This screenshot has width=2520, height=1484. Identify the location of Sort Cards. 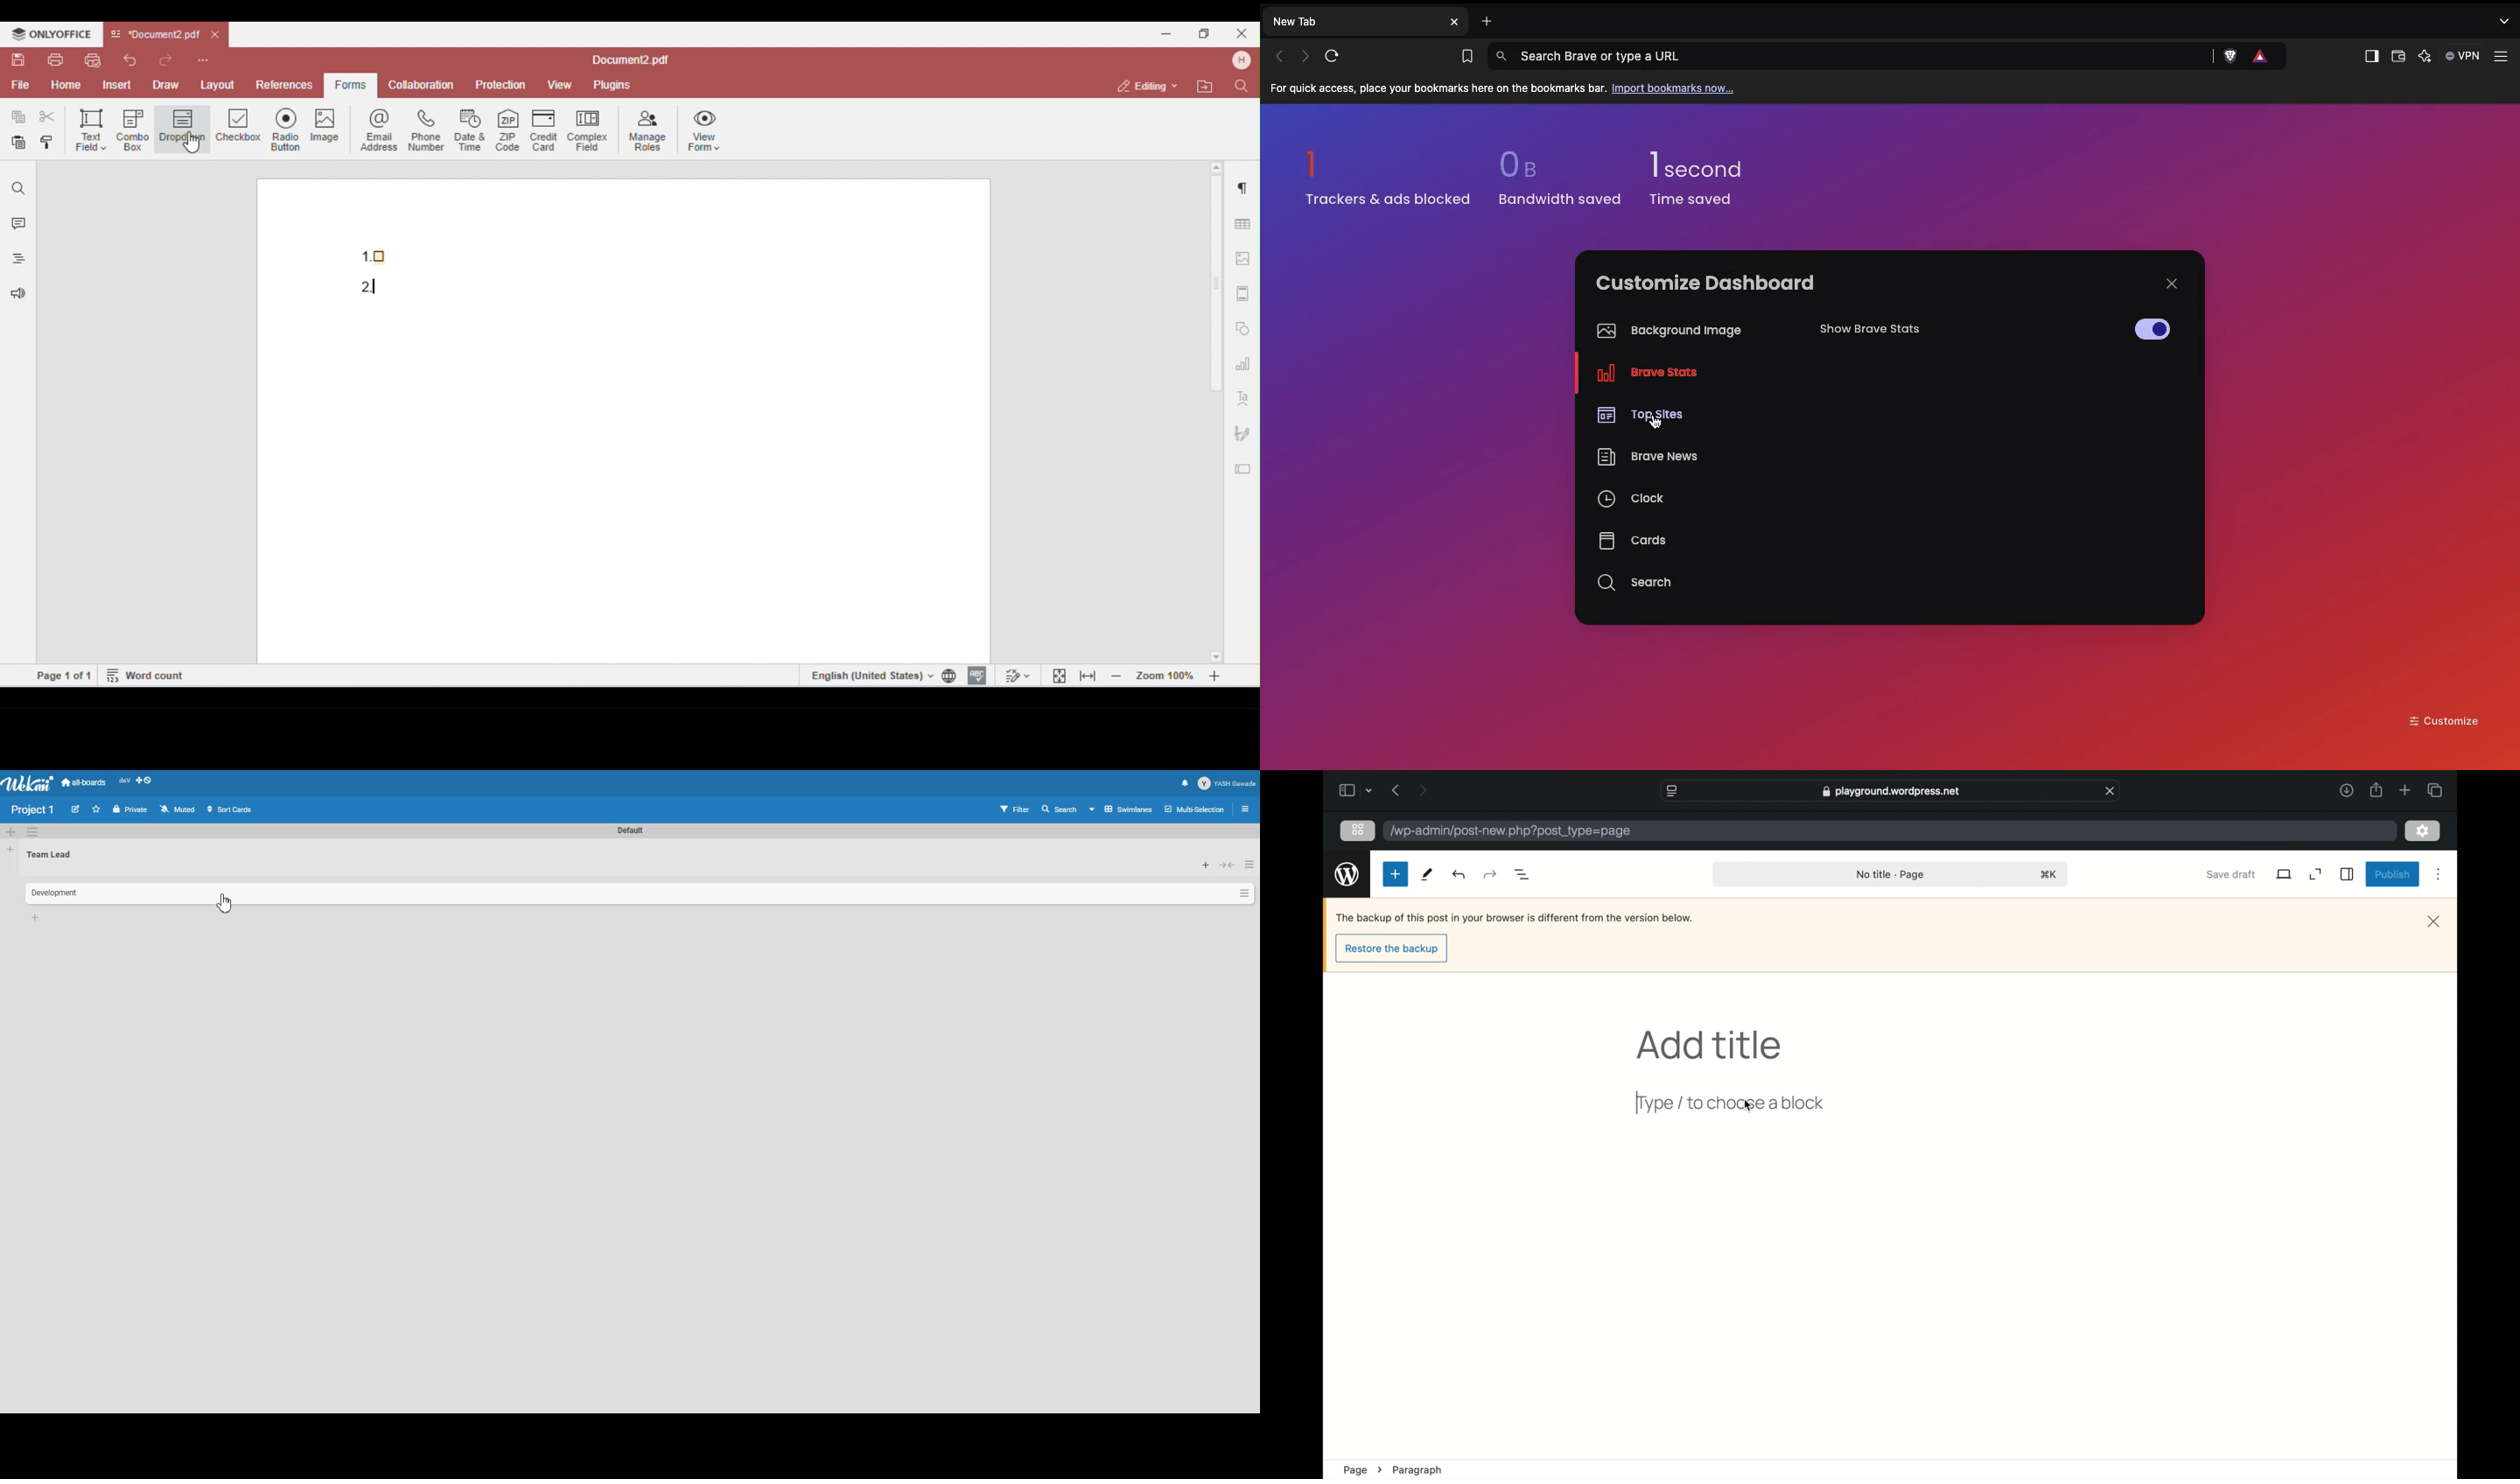
(229, 809).